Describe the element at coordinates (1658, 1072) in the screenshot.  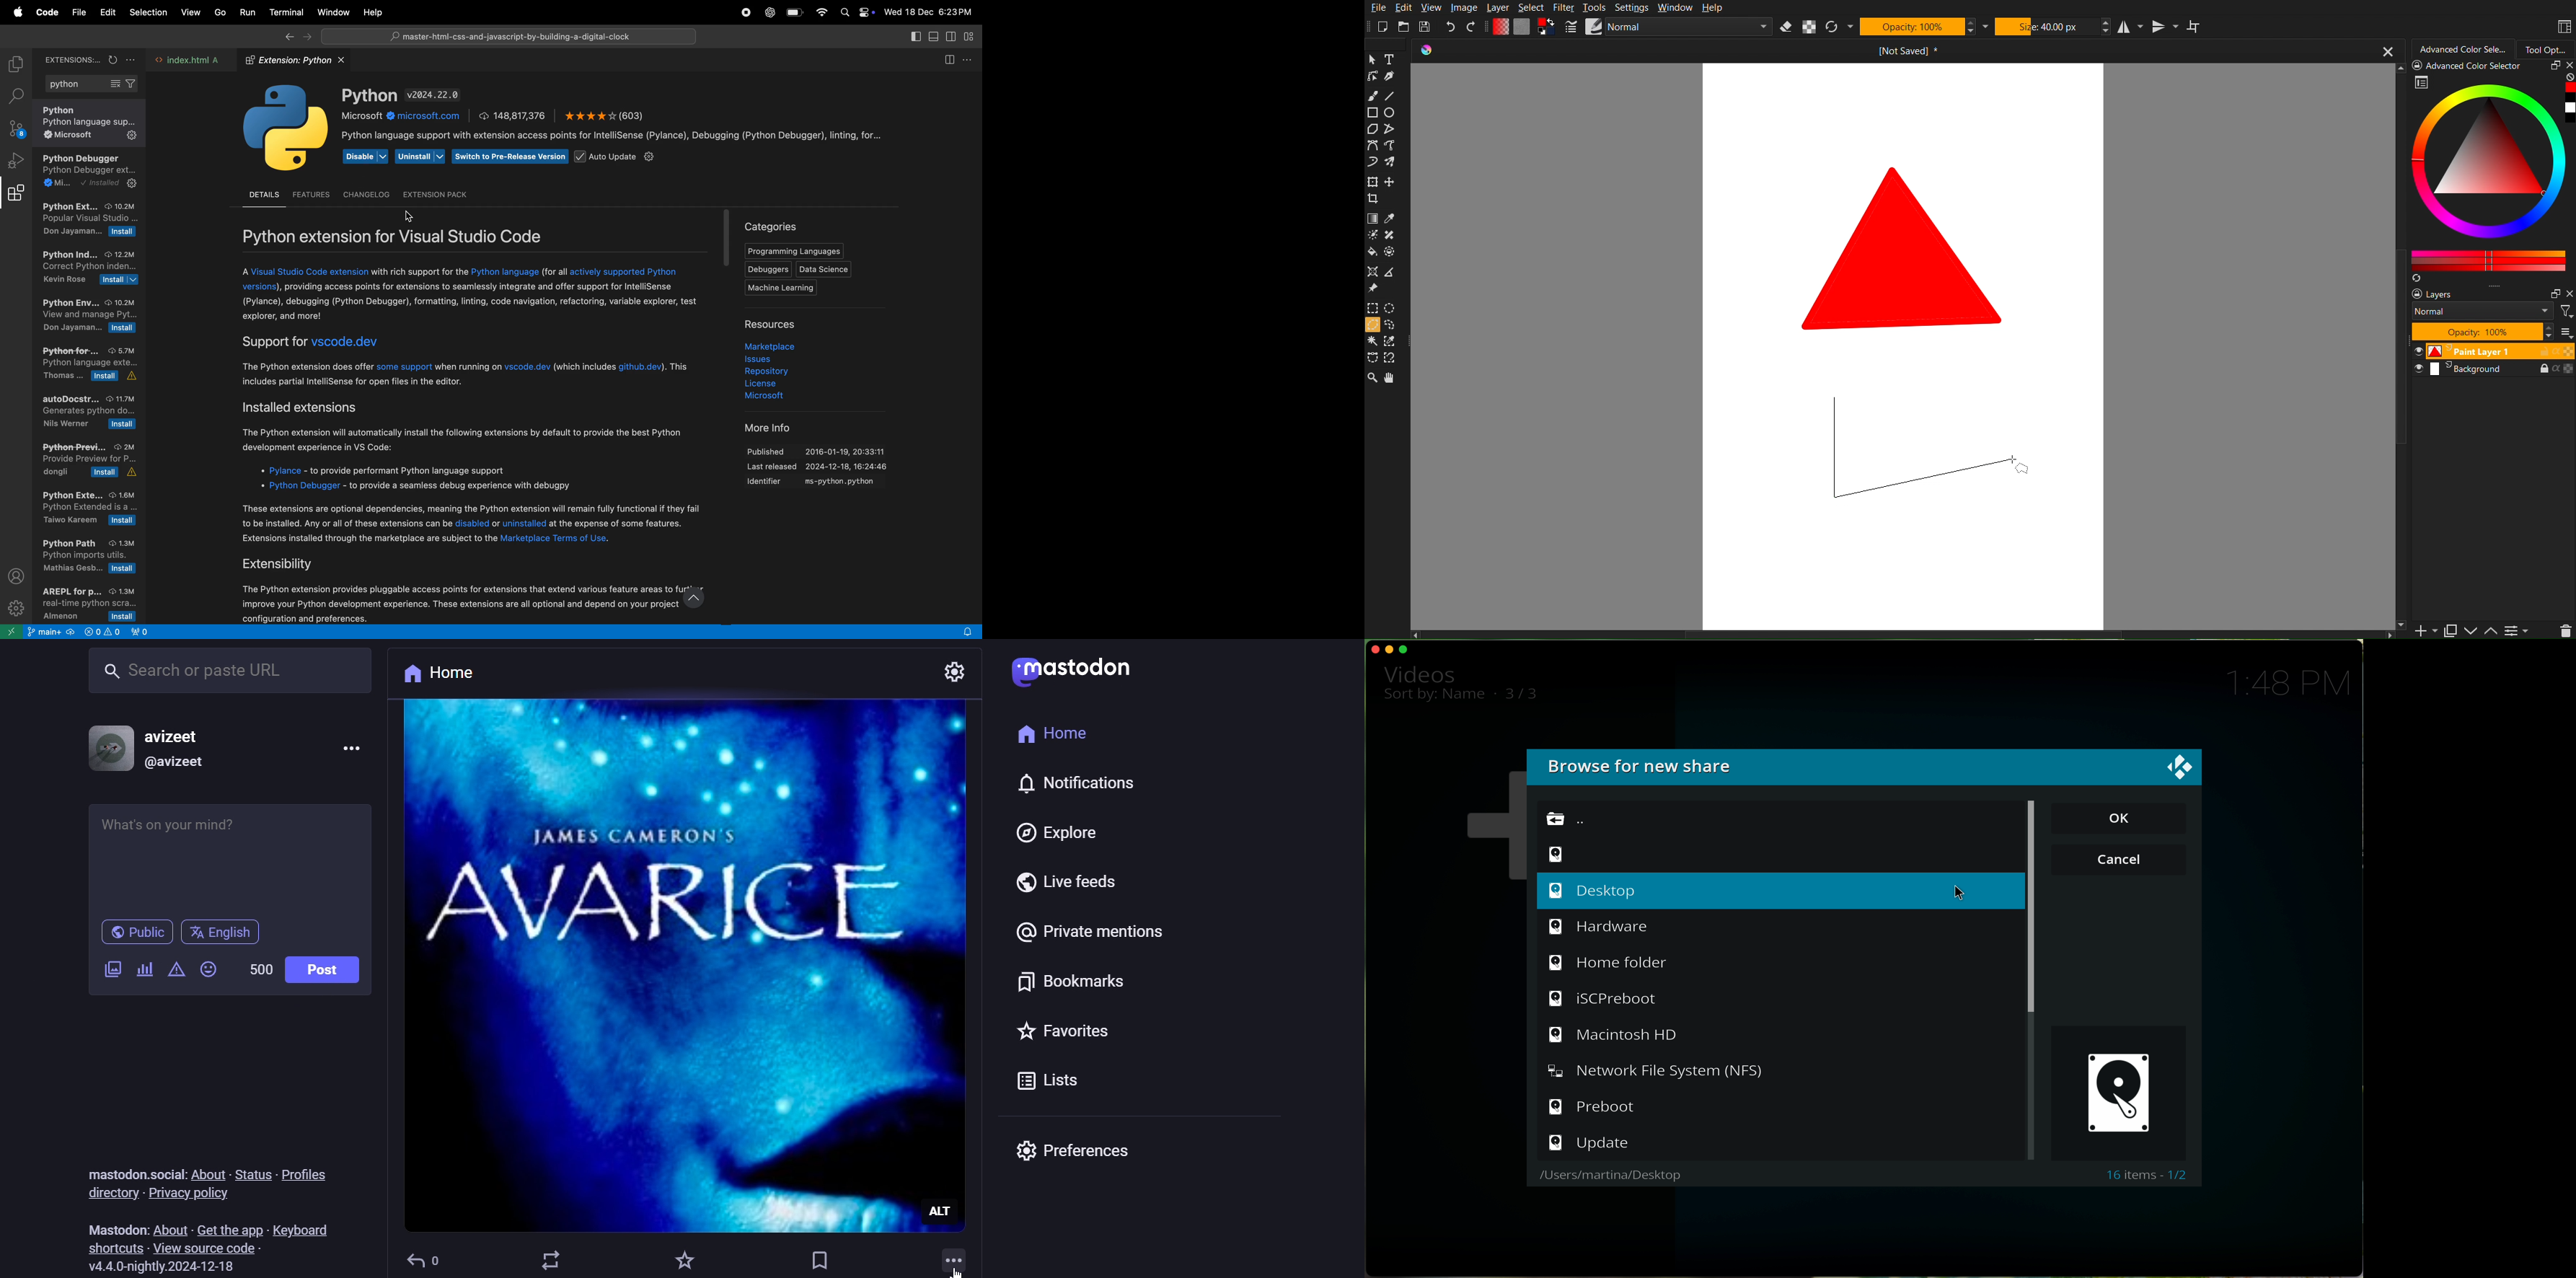
I see `Network File System (NFS)` at that location.